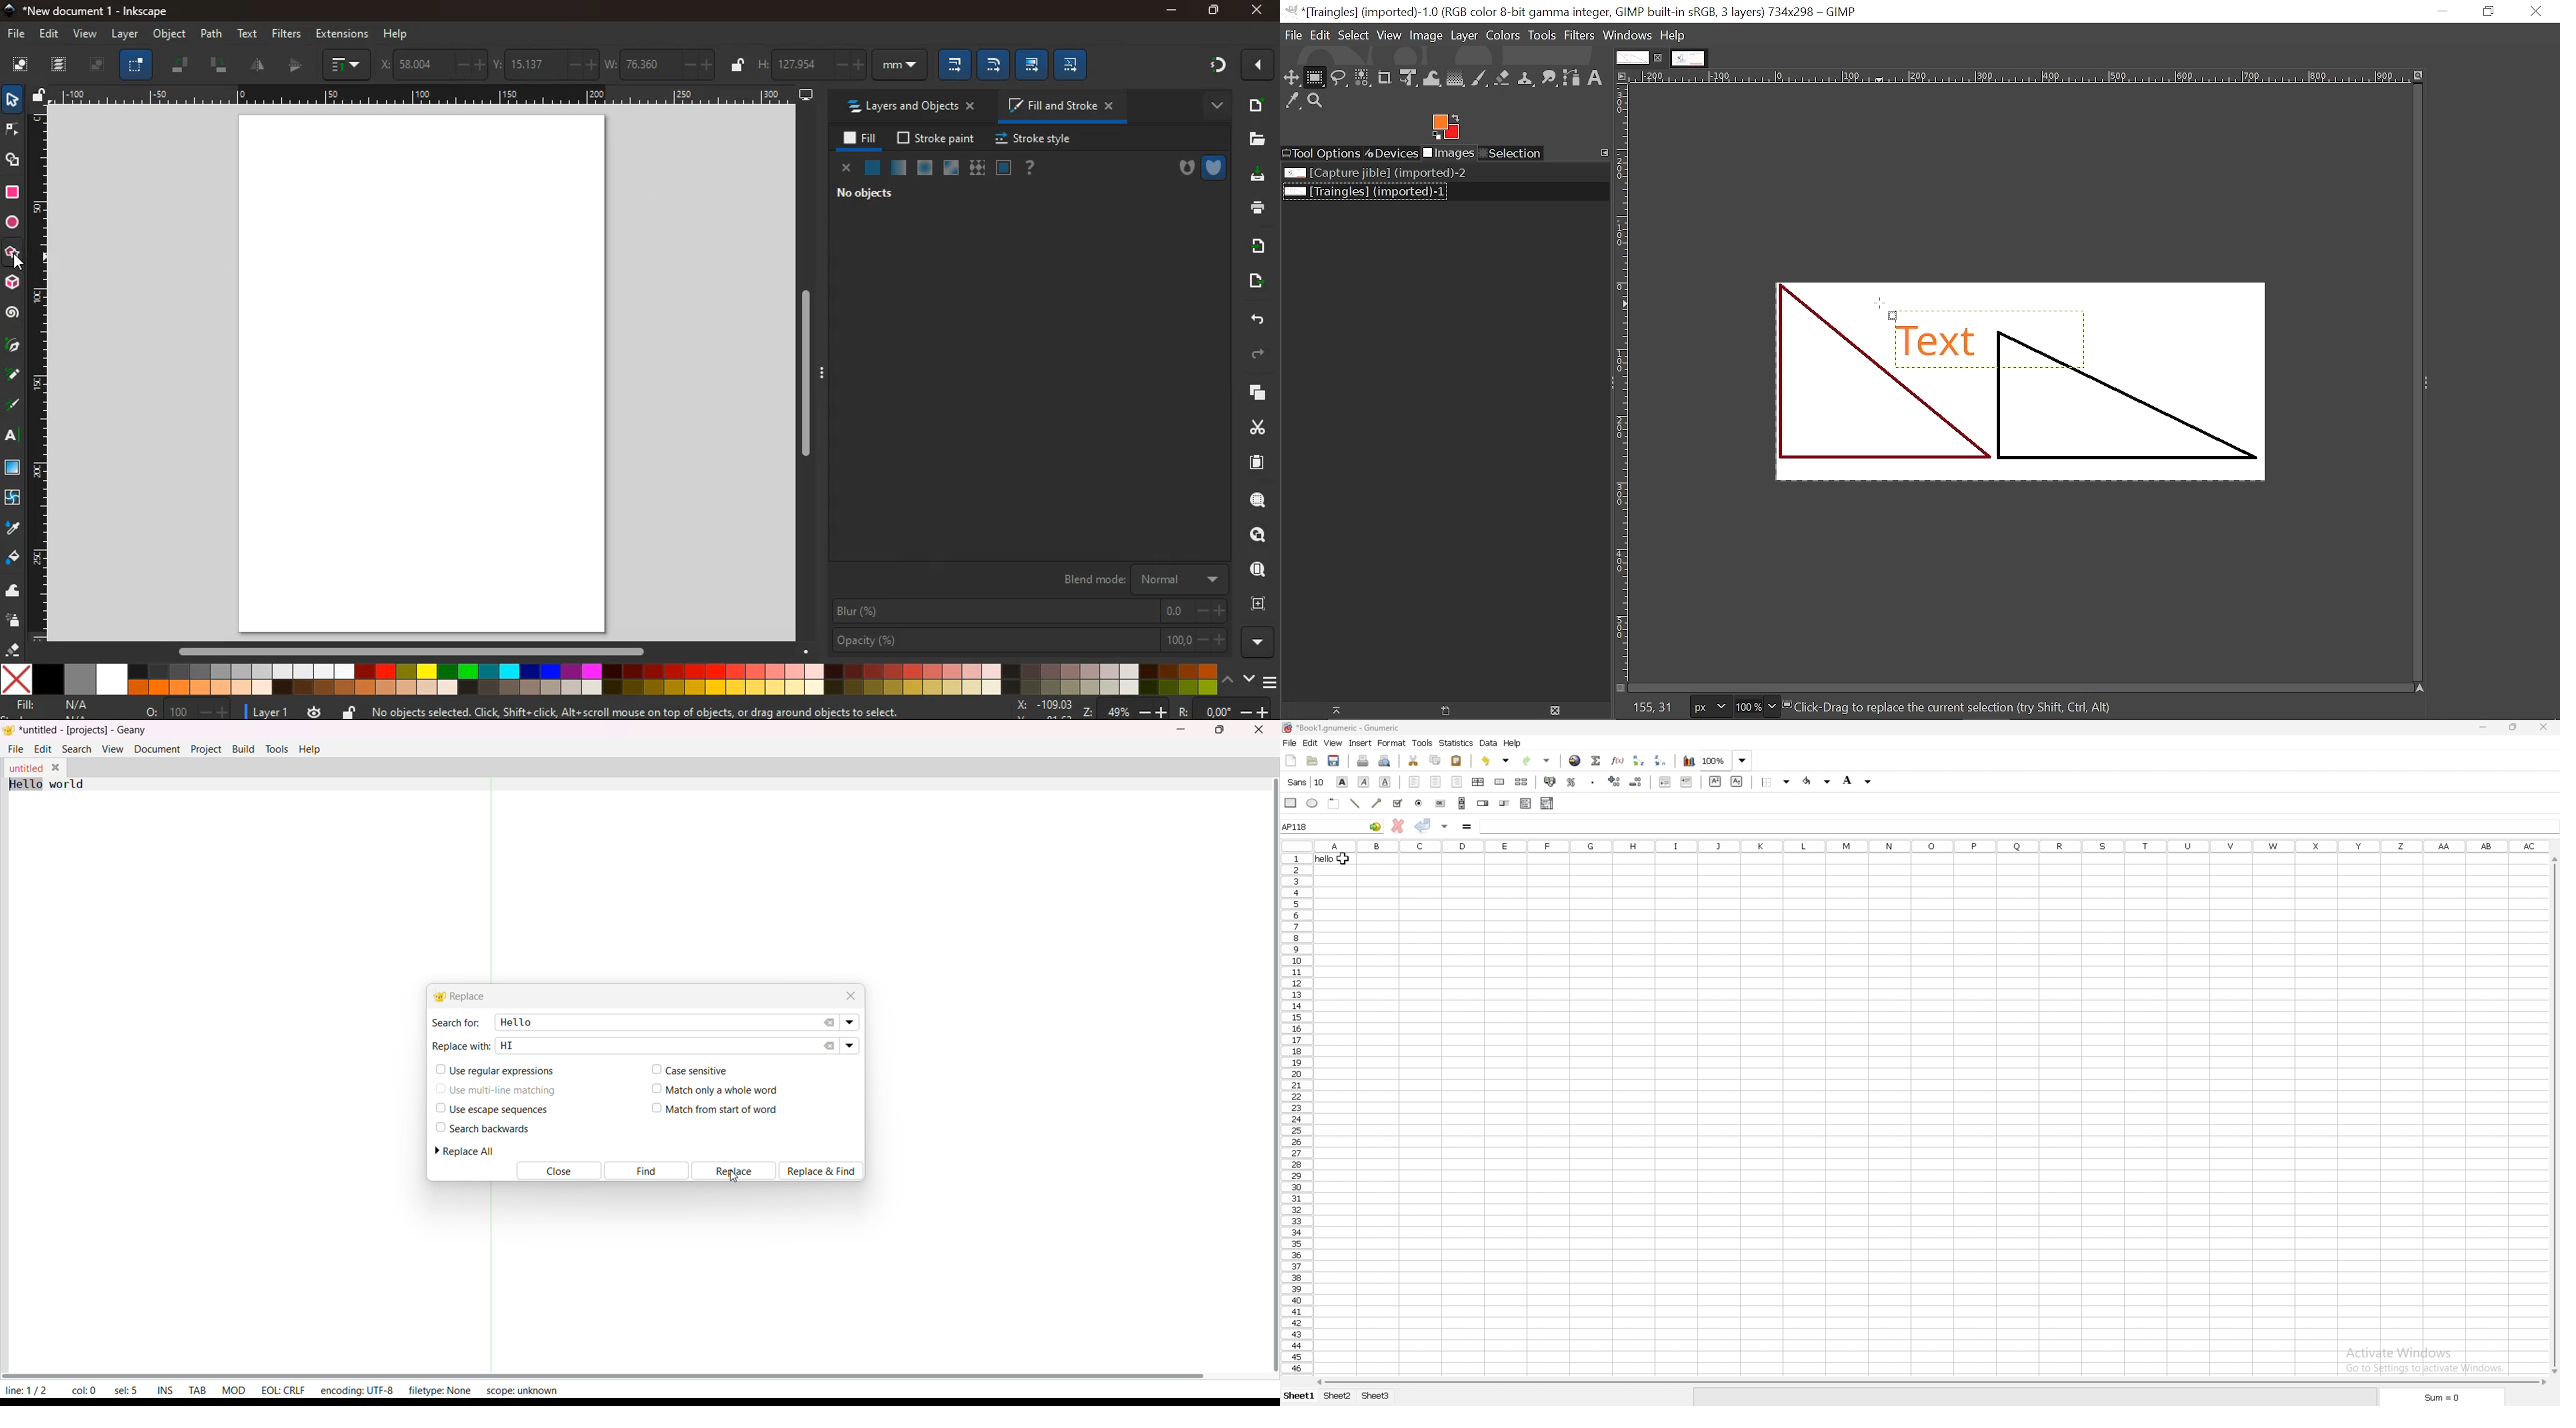  What do you see at coordinates (739, 67) in the screenshot?
I see `unlock` at bounding box center [739, 67].